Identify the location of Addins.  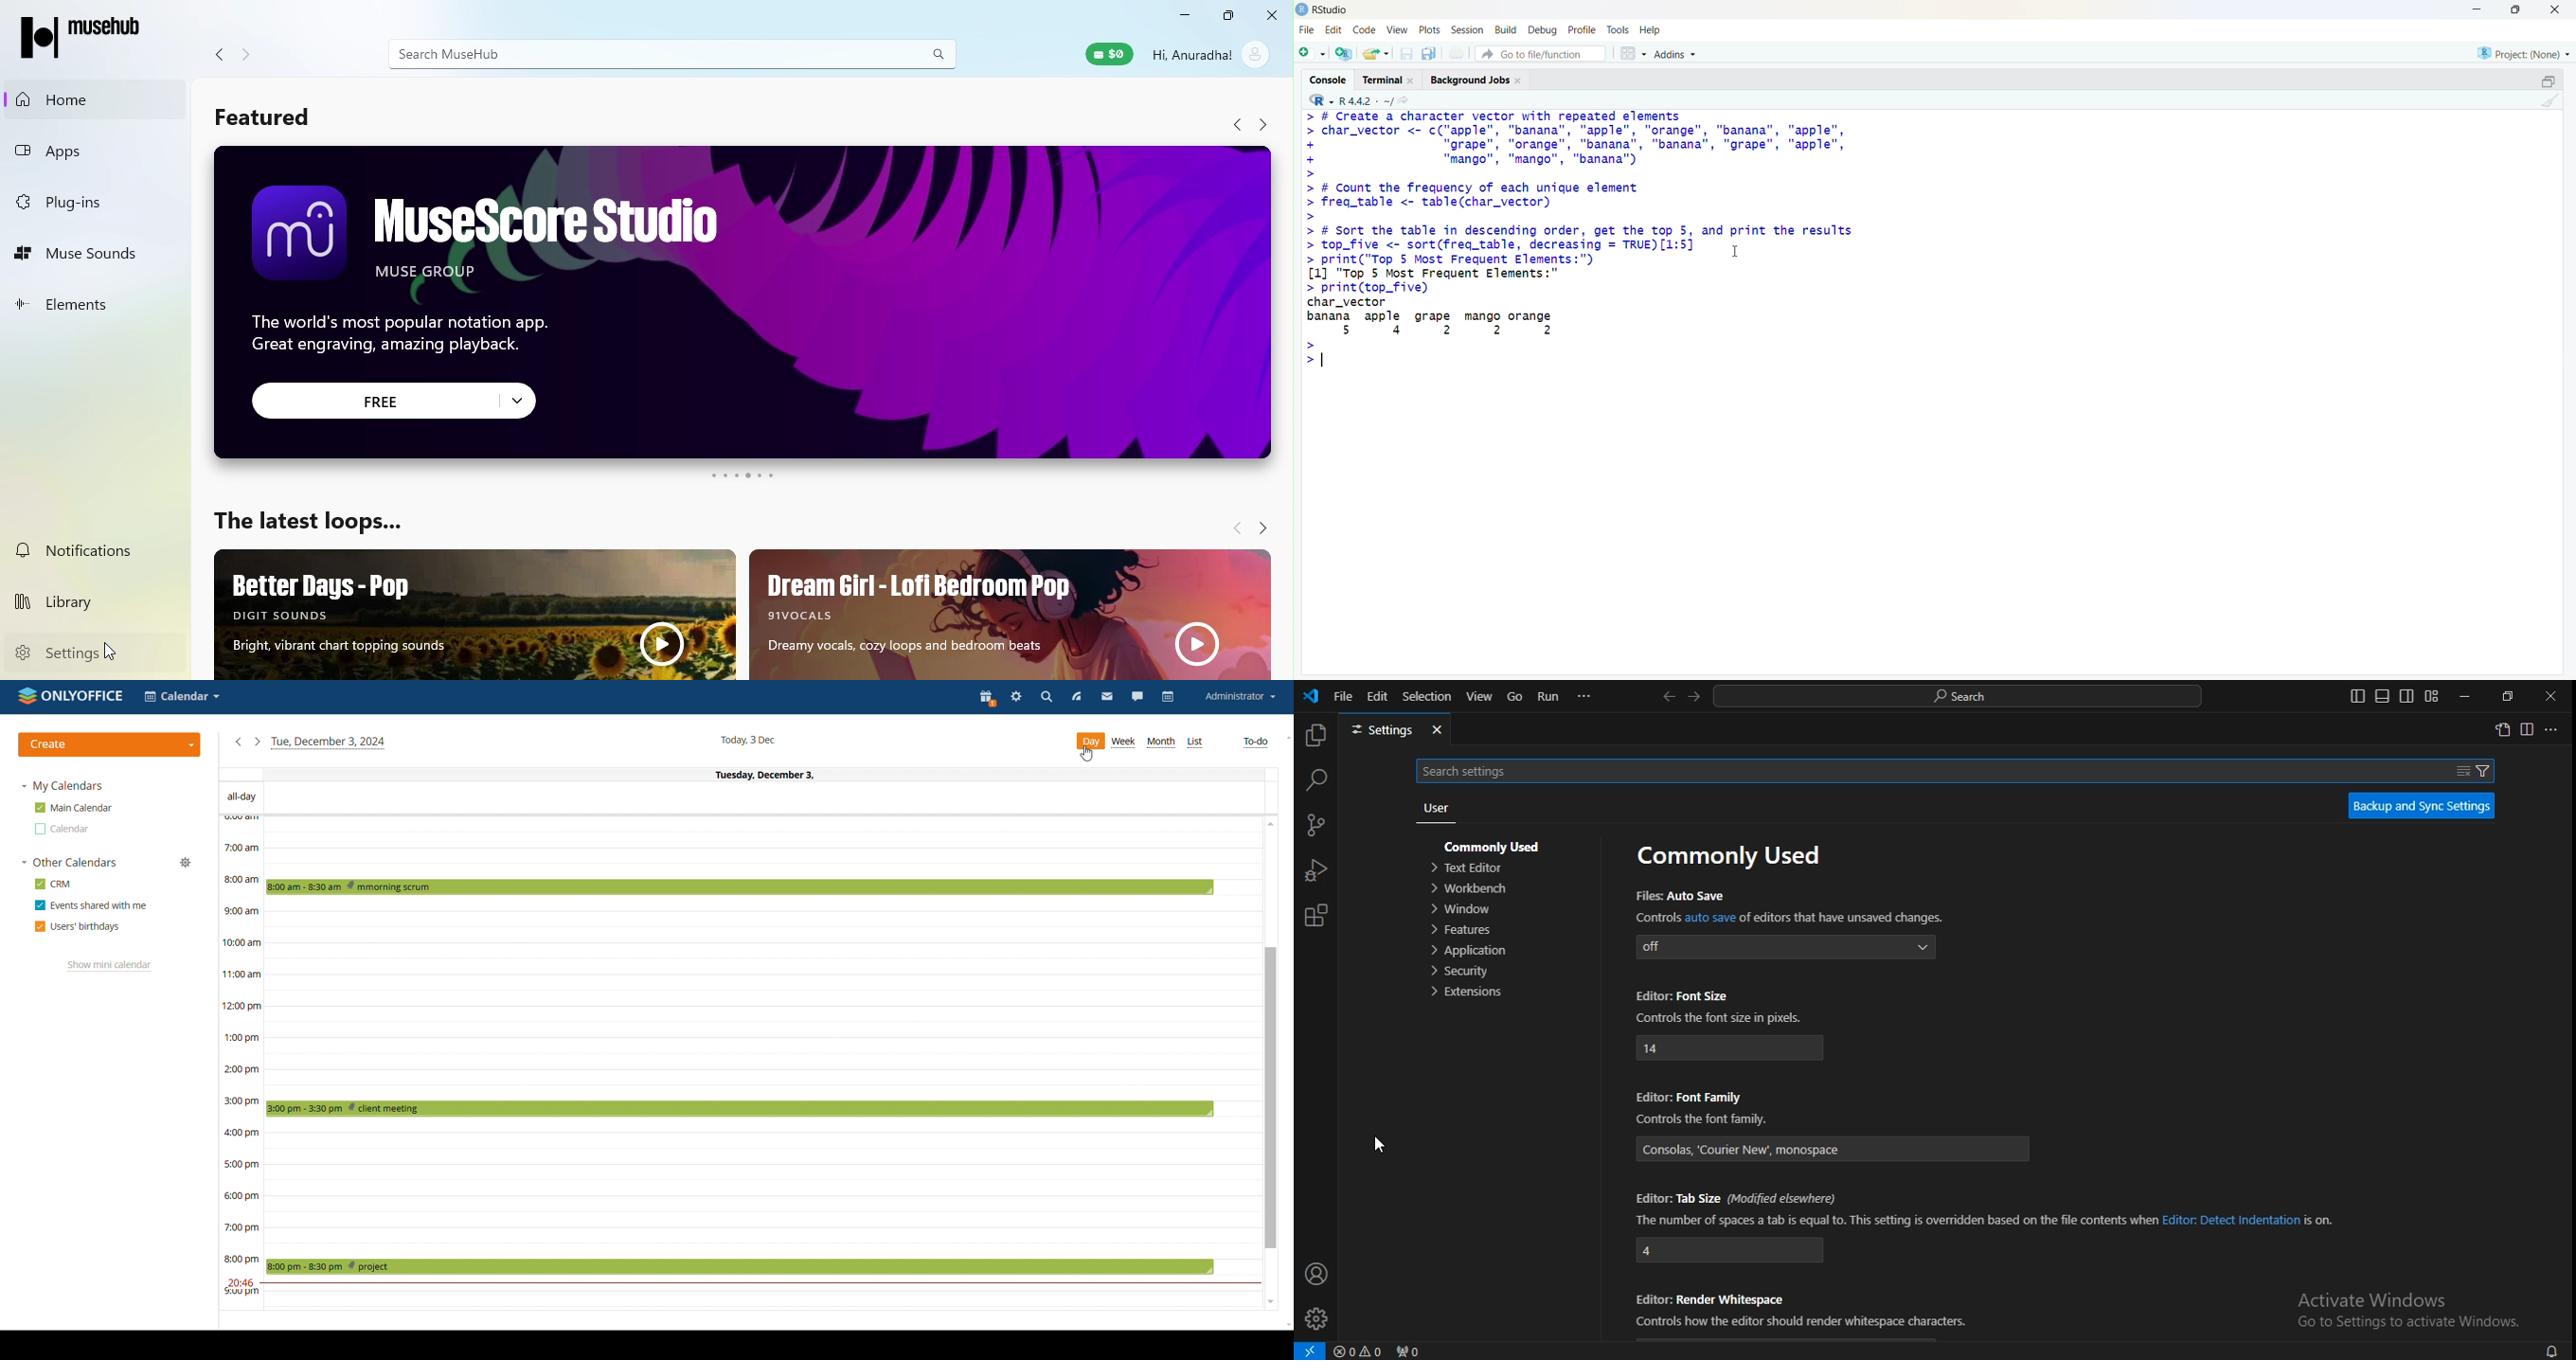
(1676, 54).